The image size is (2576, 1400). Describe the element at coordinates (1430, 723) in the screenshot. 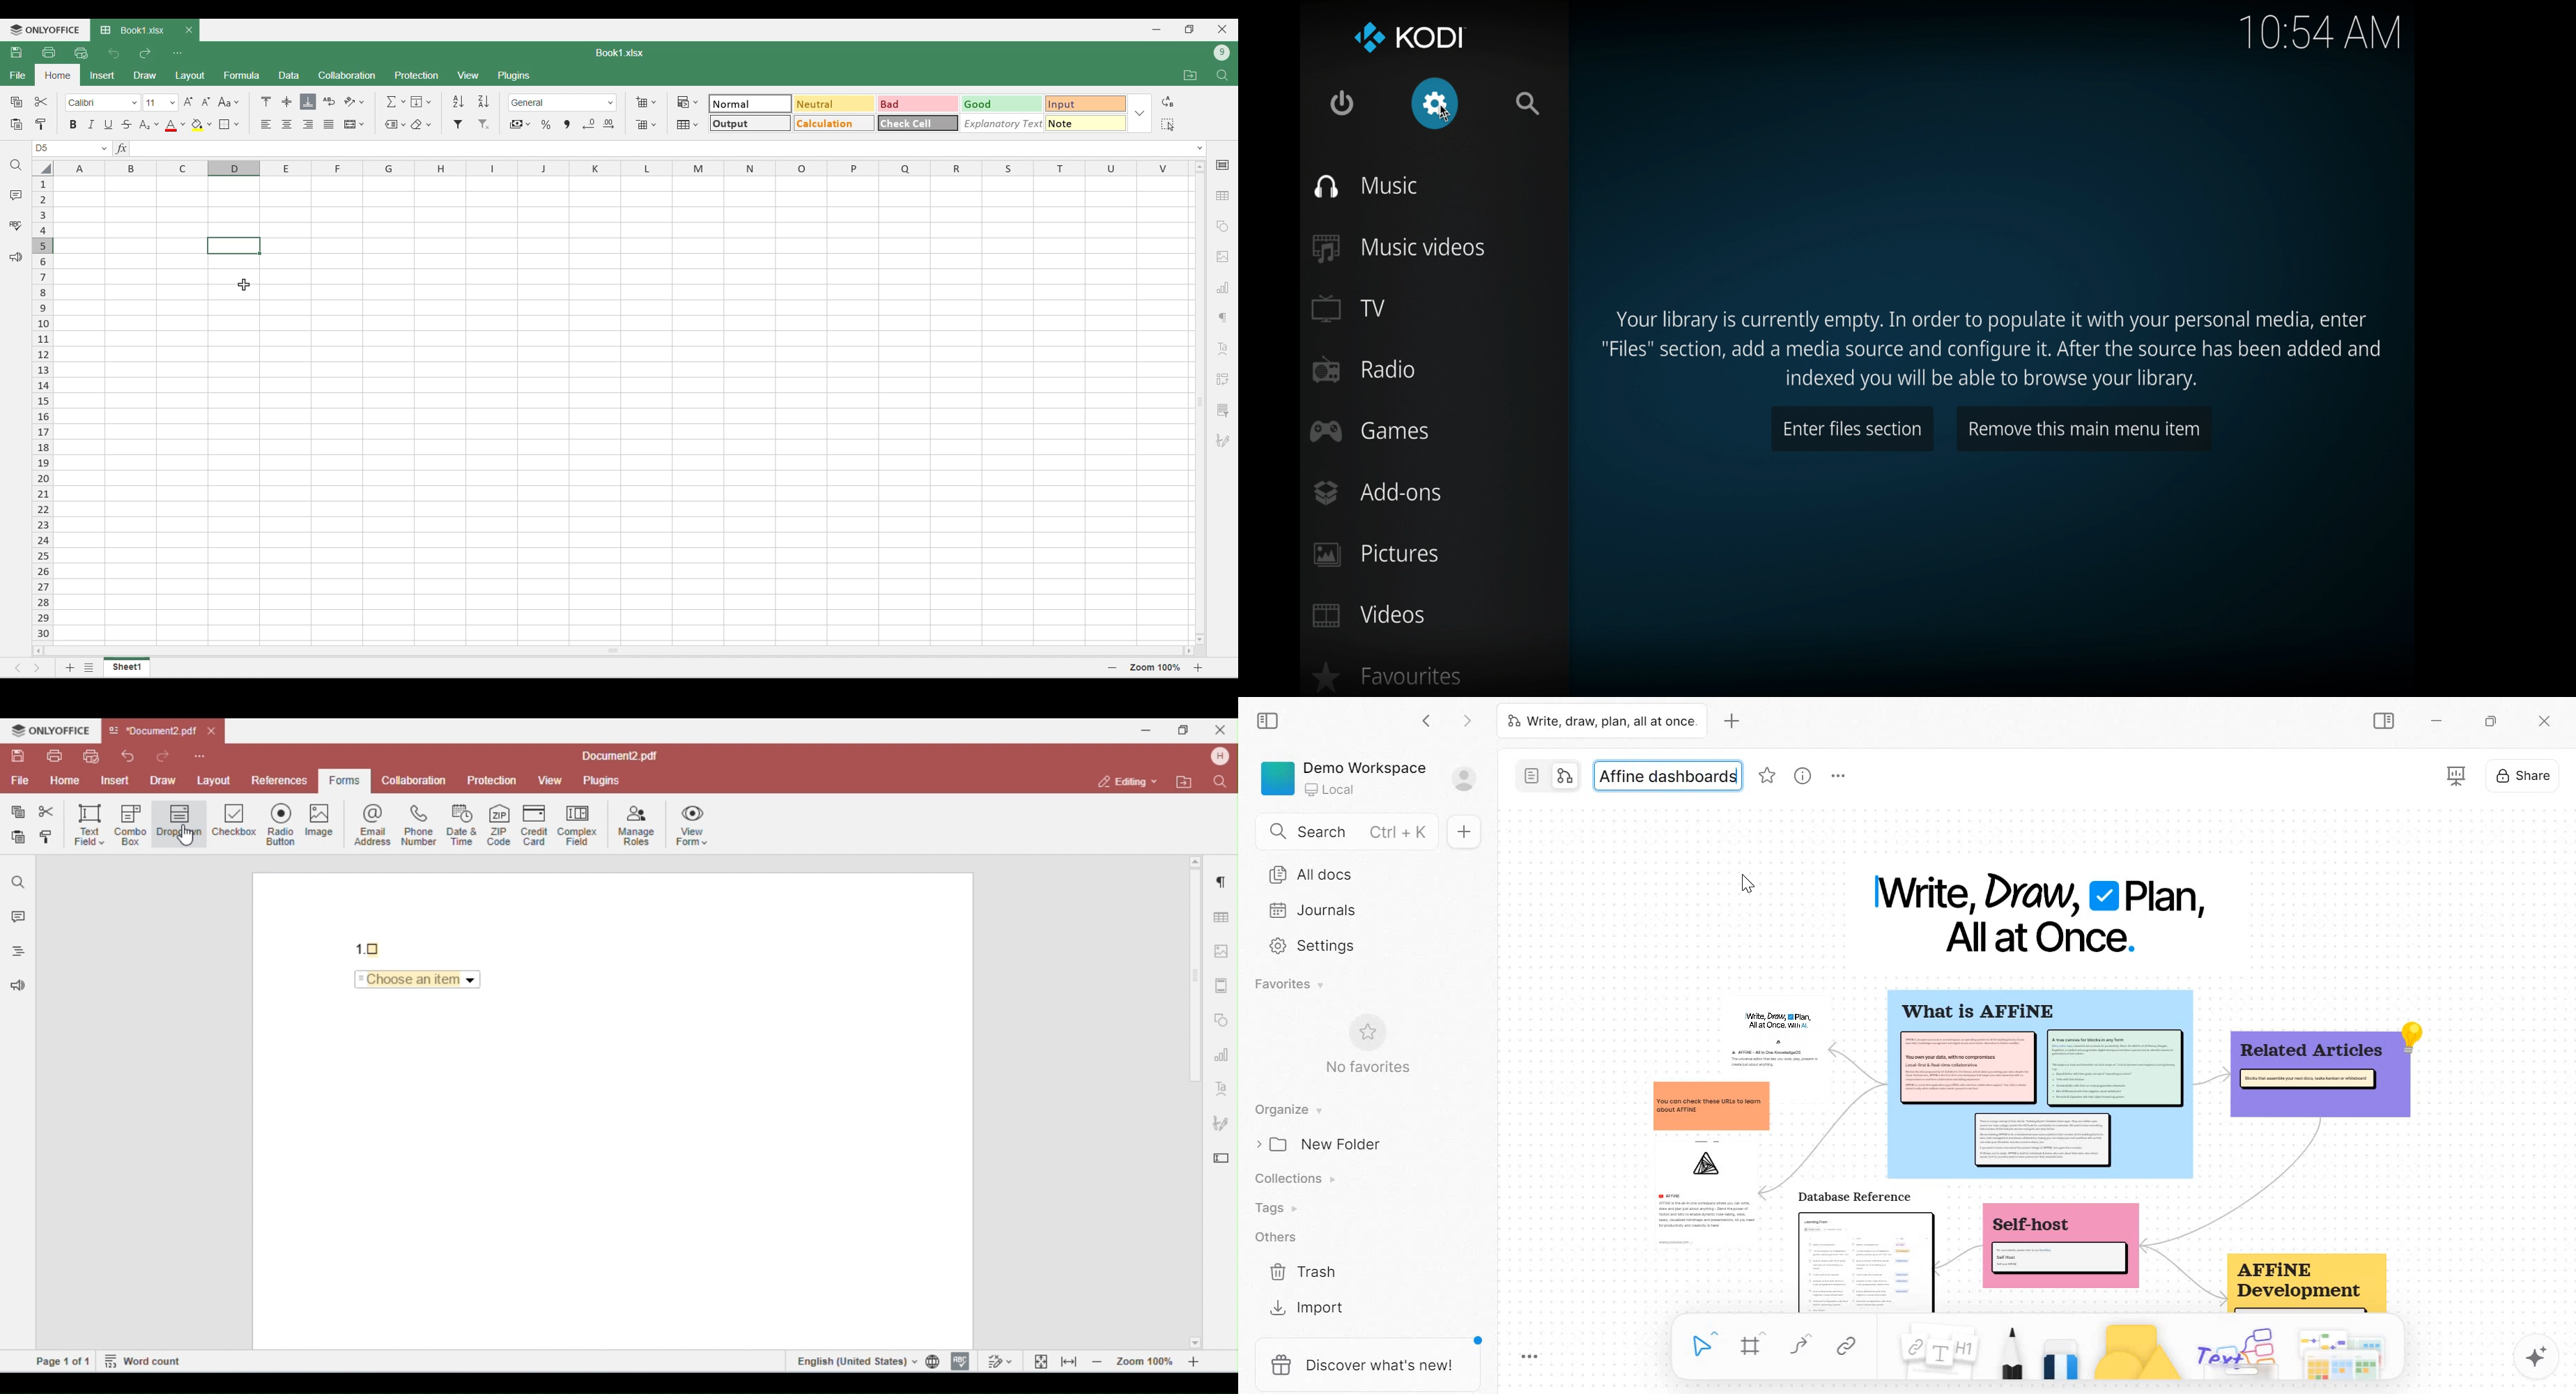

I see `Go back` at that location.